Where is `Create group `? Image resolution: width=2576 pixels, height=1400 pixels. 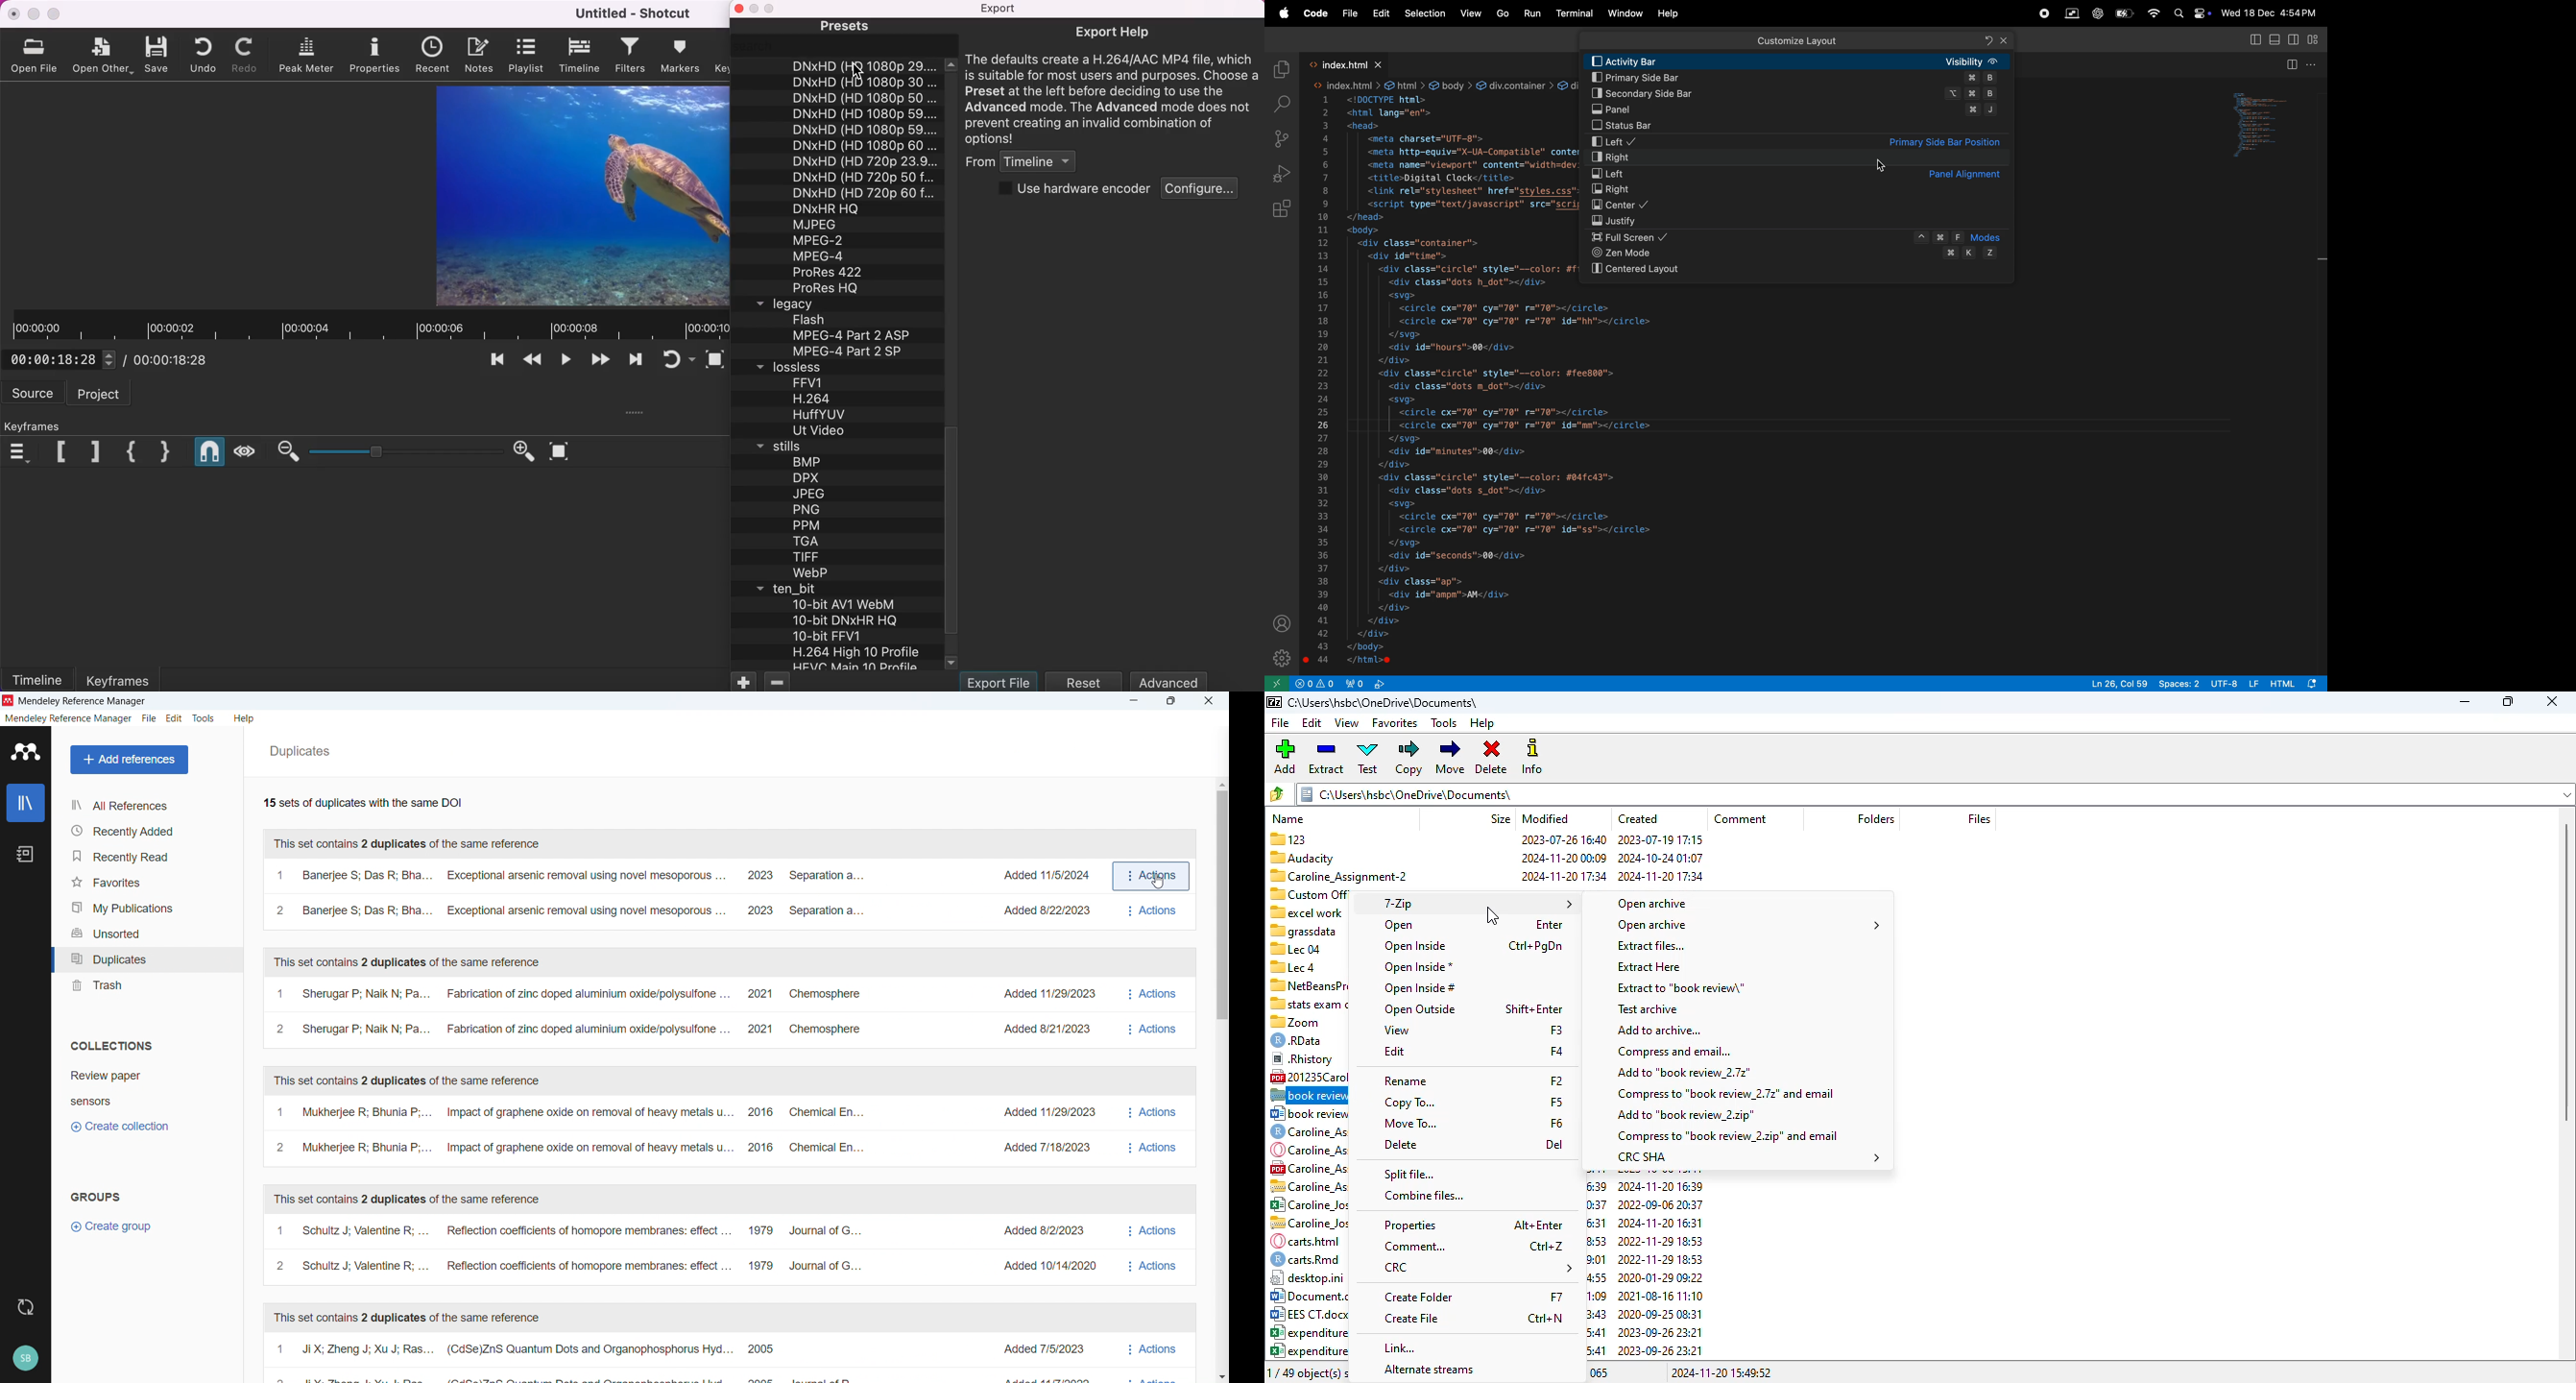 Create group  is located at coordinates (113, 1227).